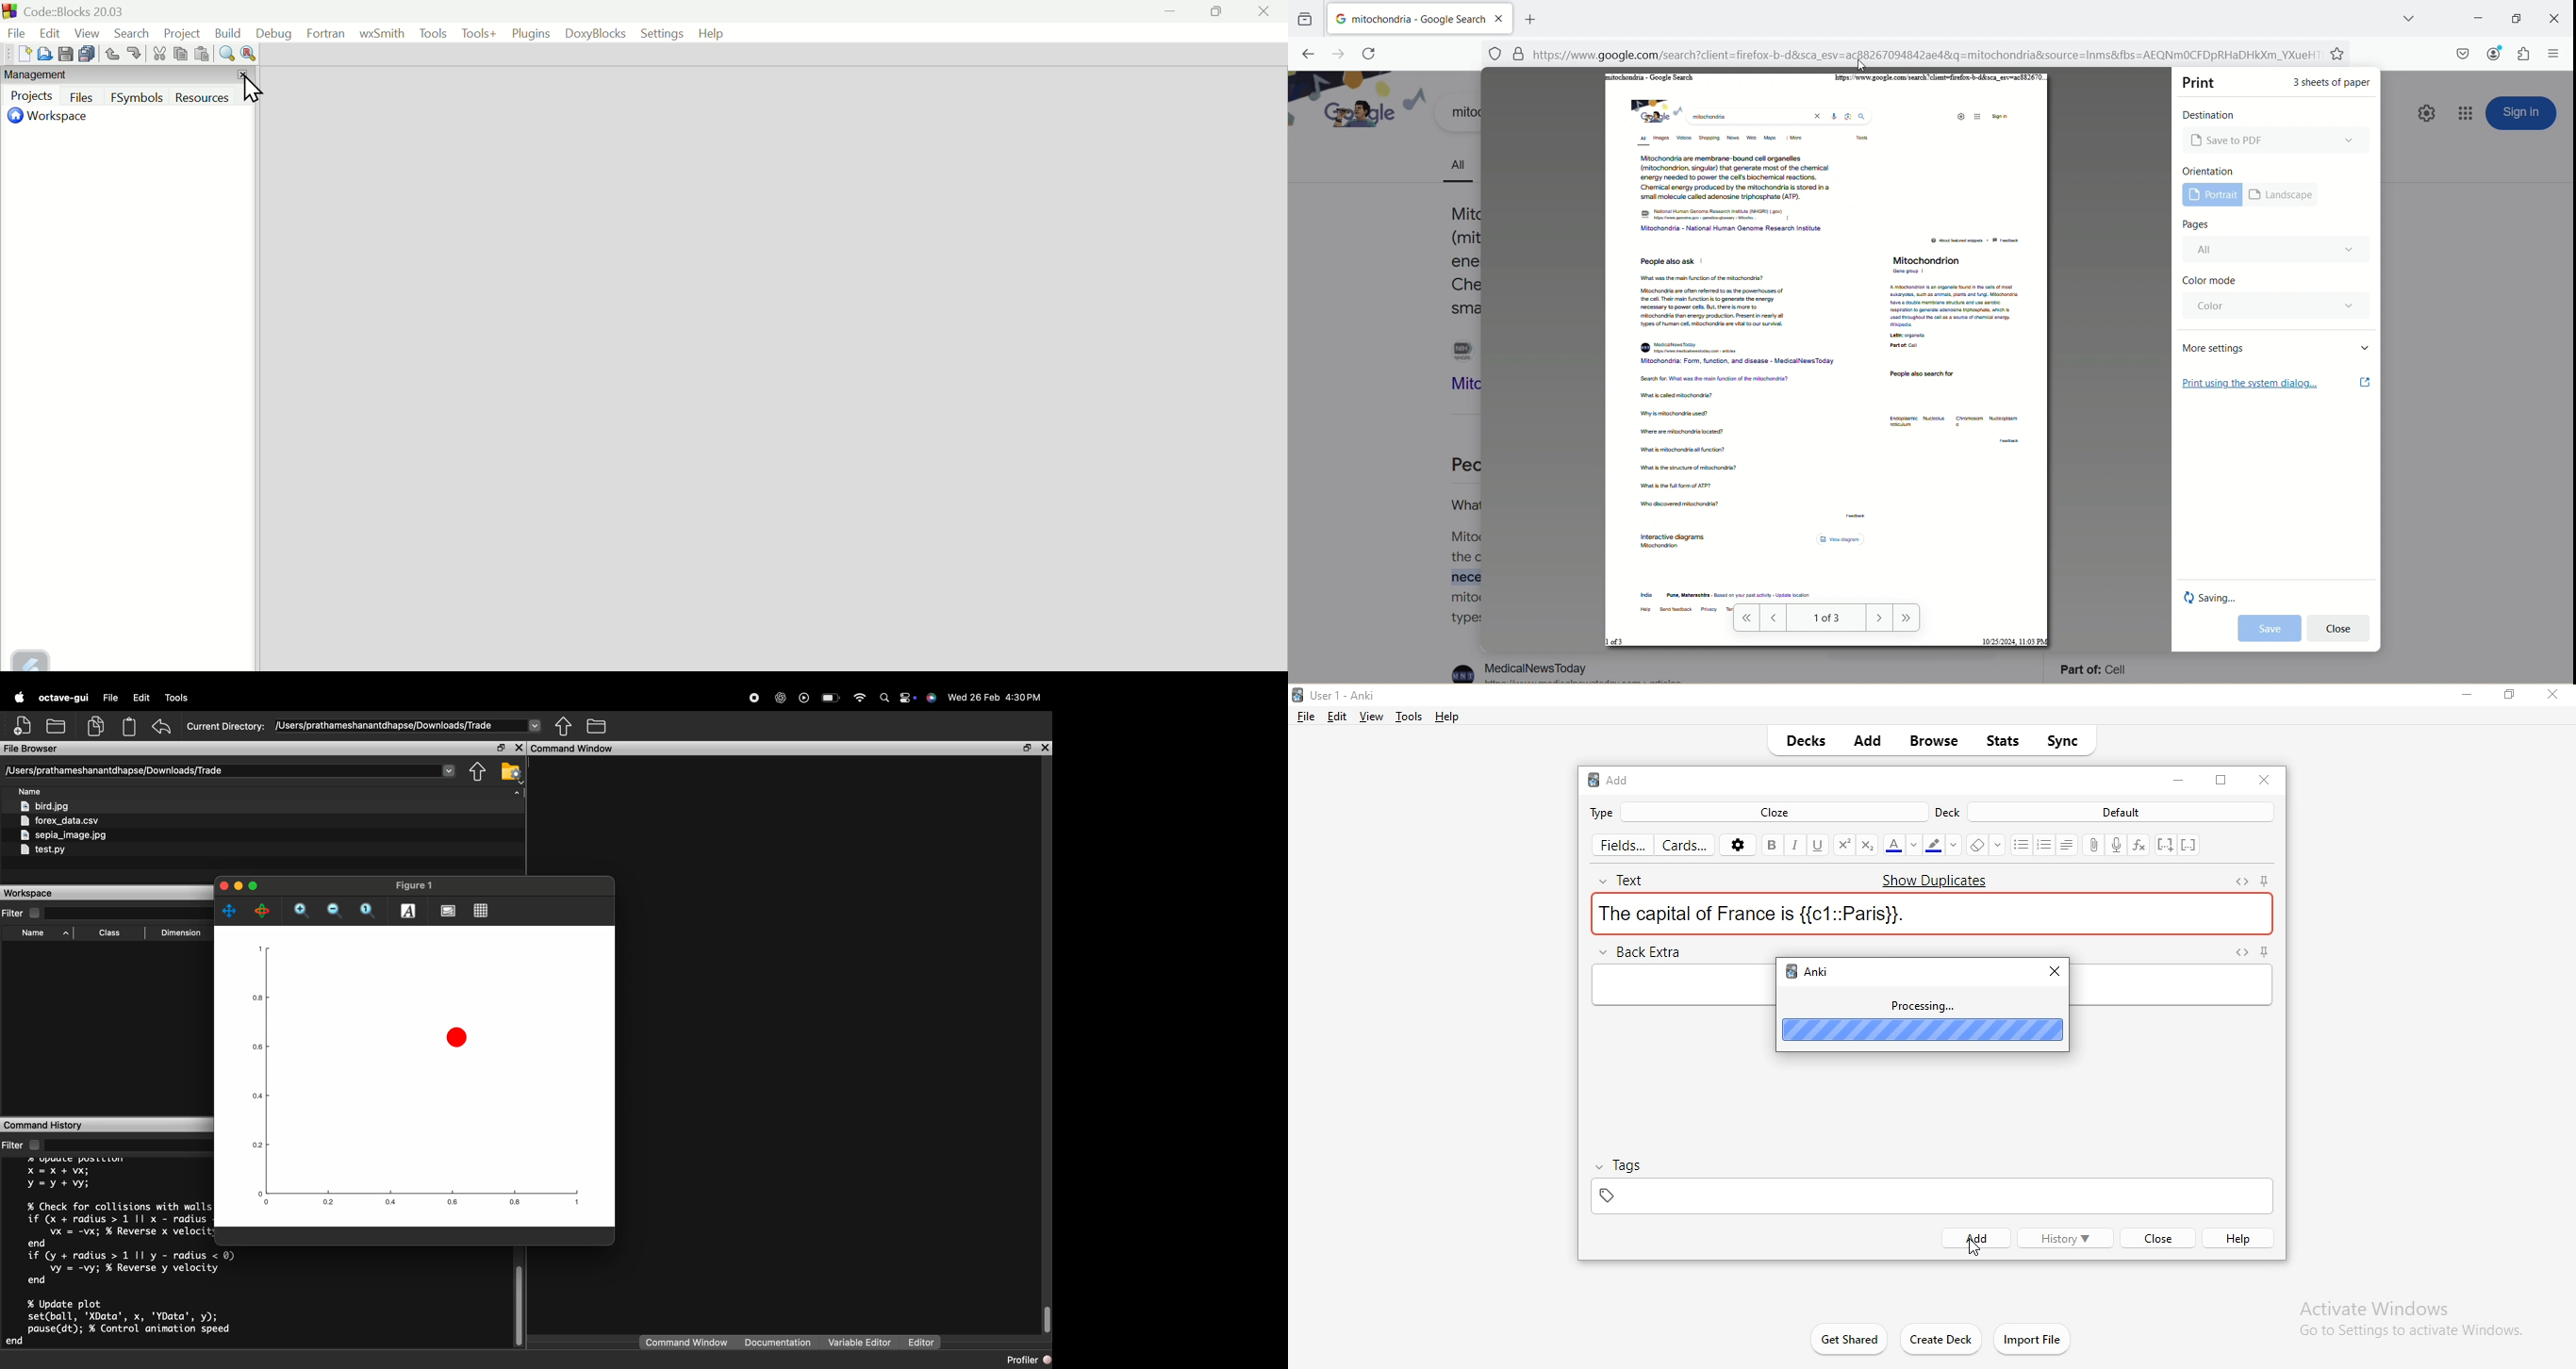 This screenshot has width=2576, height=1372. What do you see at coordinates (2466, 698) in the screenshot?
I see `minimise` at bounding box center [2466, 698].